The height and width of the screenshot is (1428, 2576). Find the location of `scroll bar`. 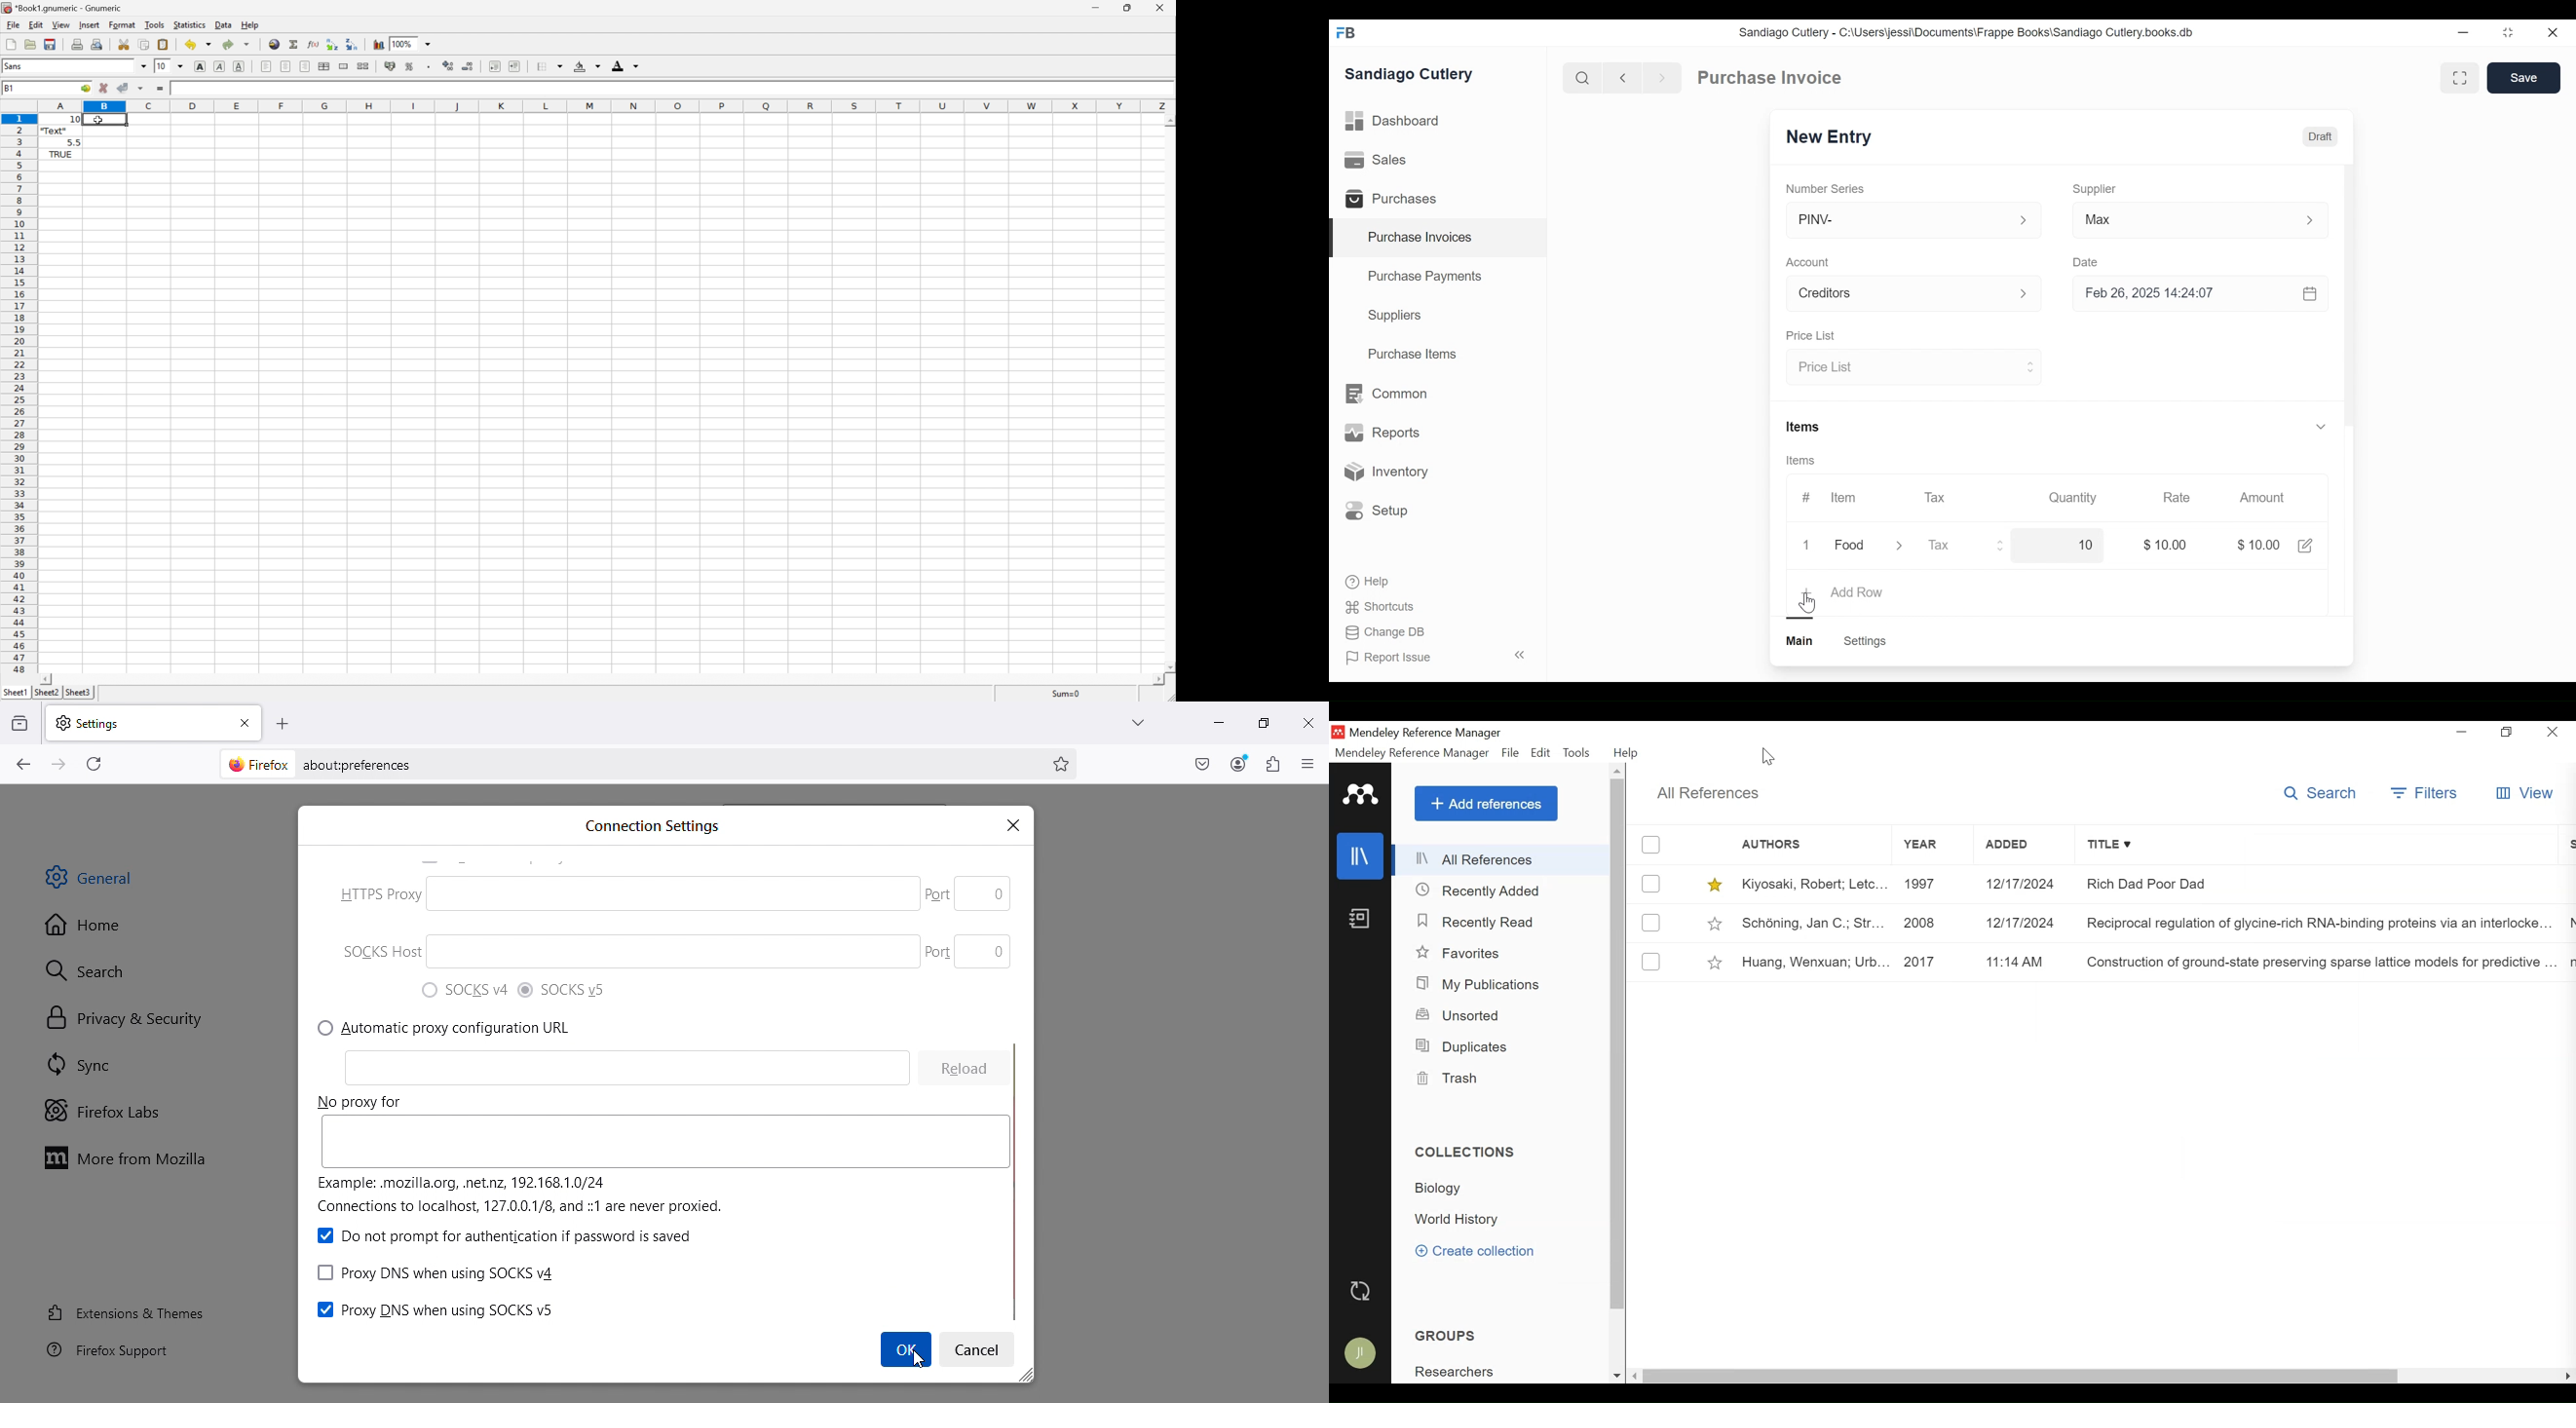

scroll bar is located at coordinates (1024, 1037).